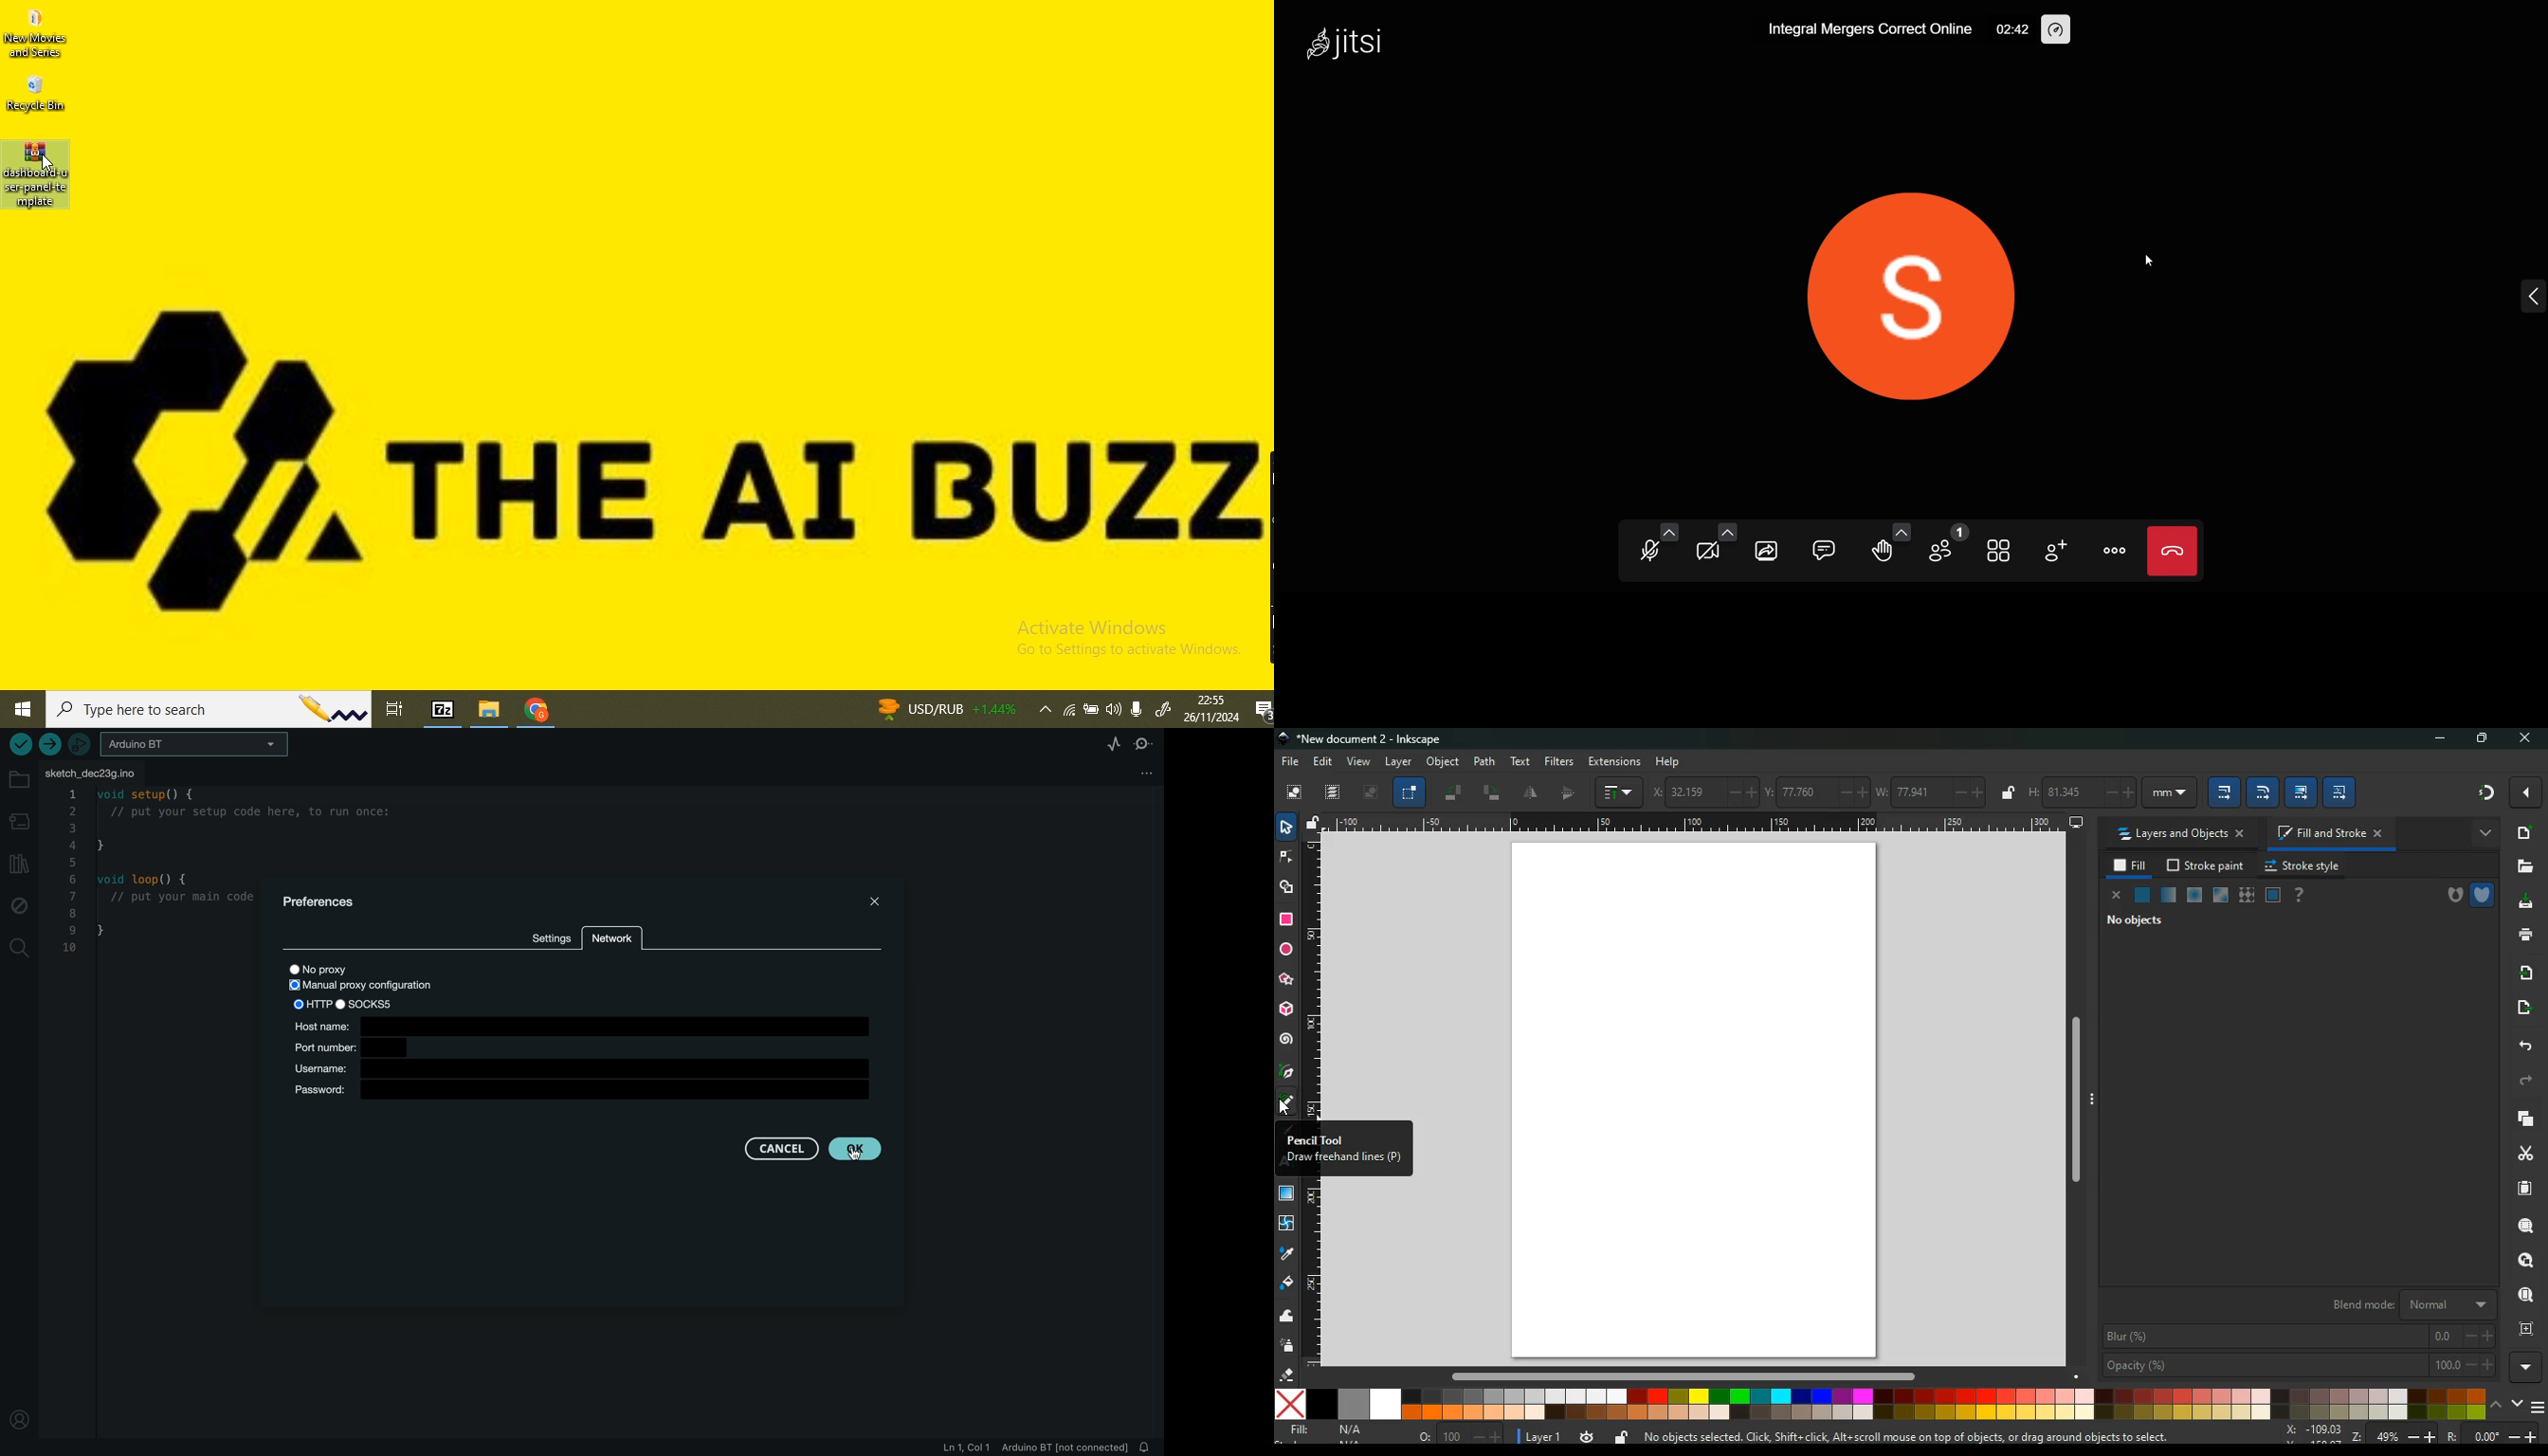  I want to click on serial monitor, so click(1145, 744).